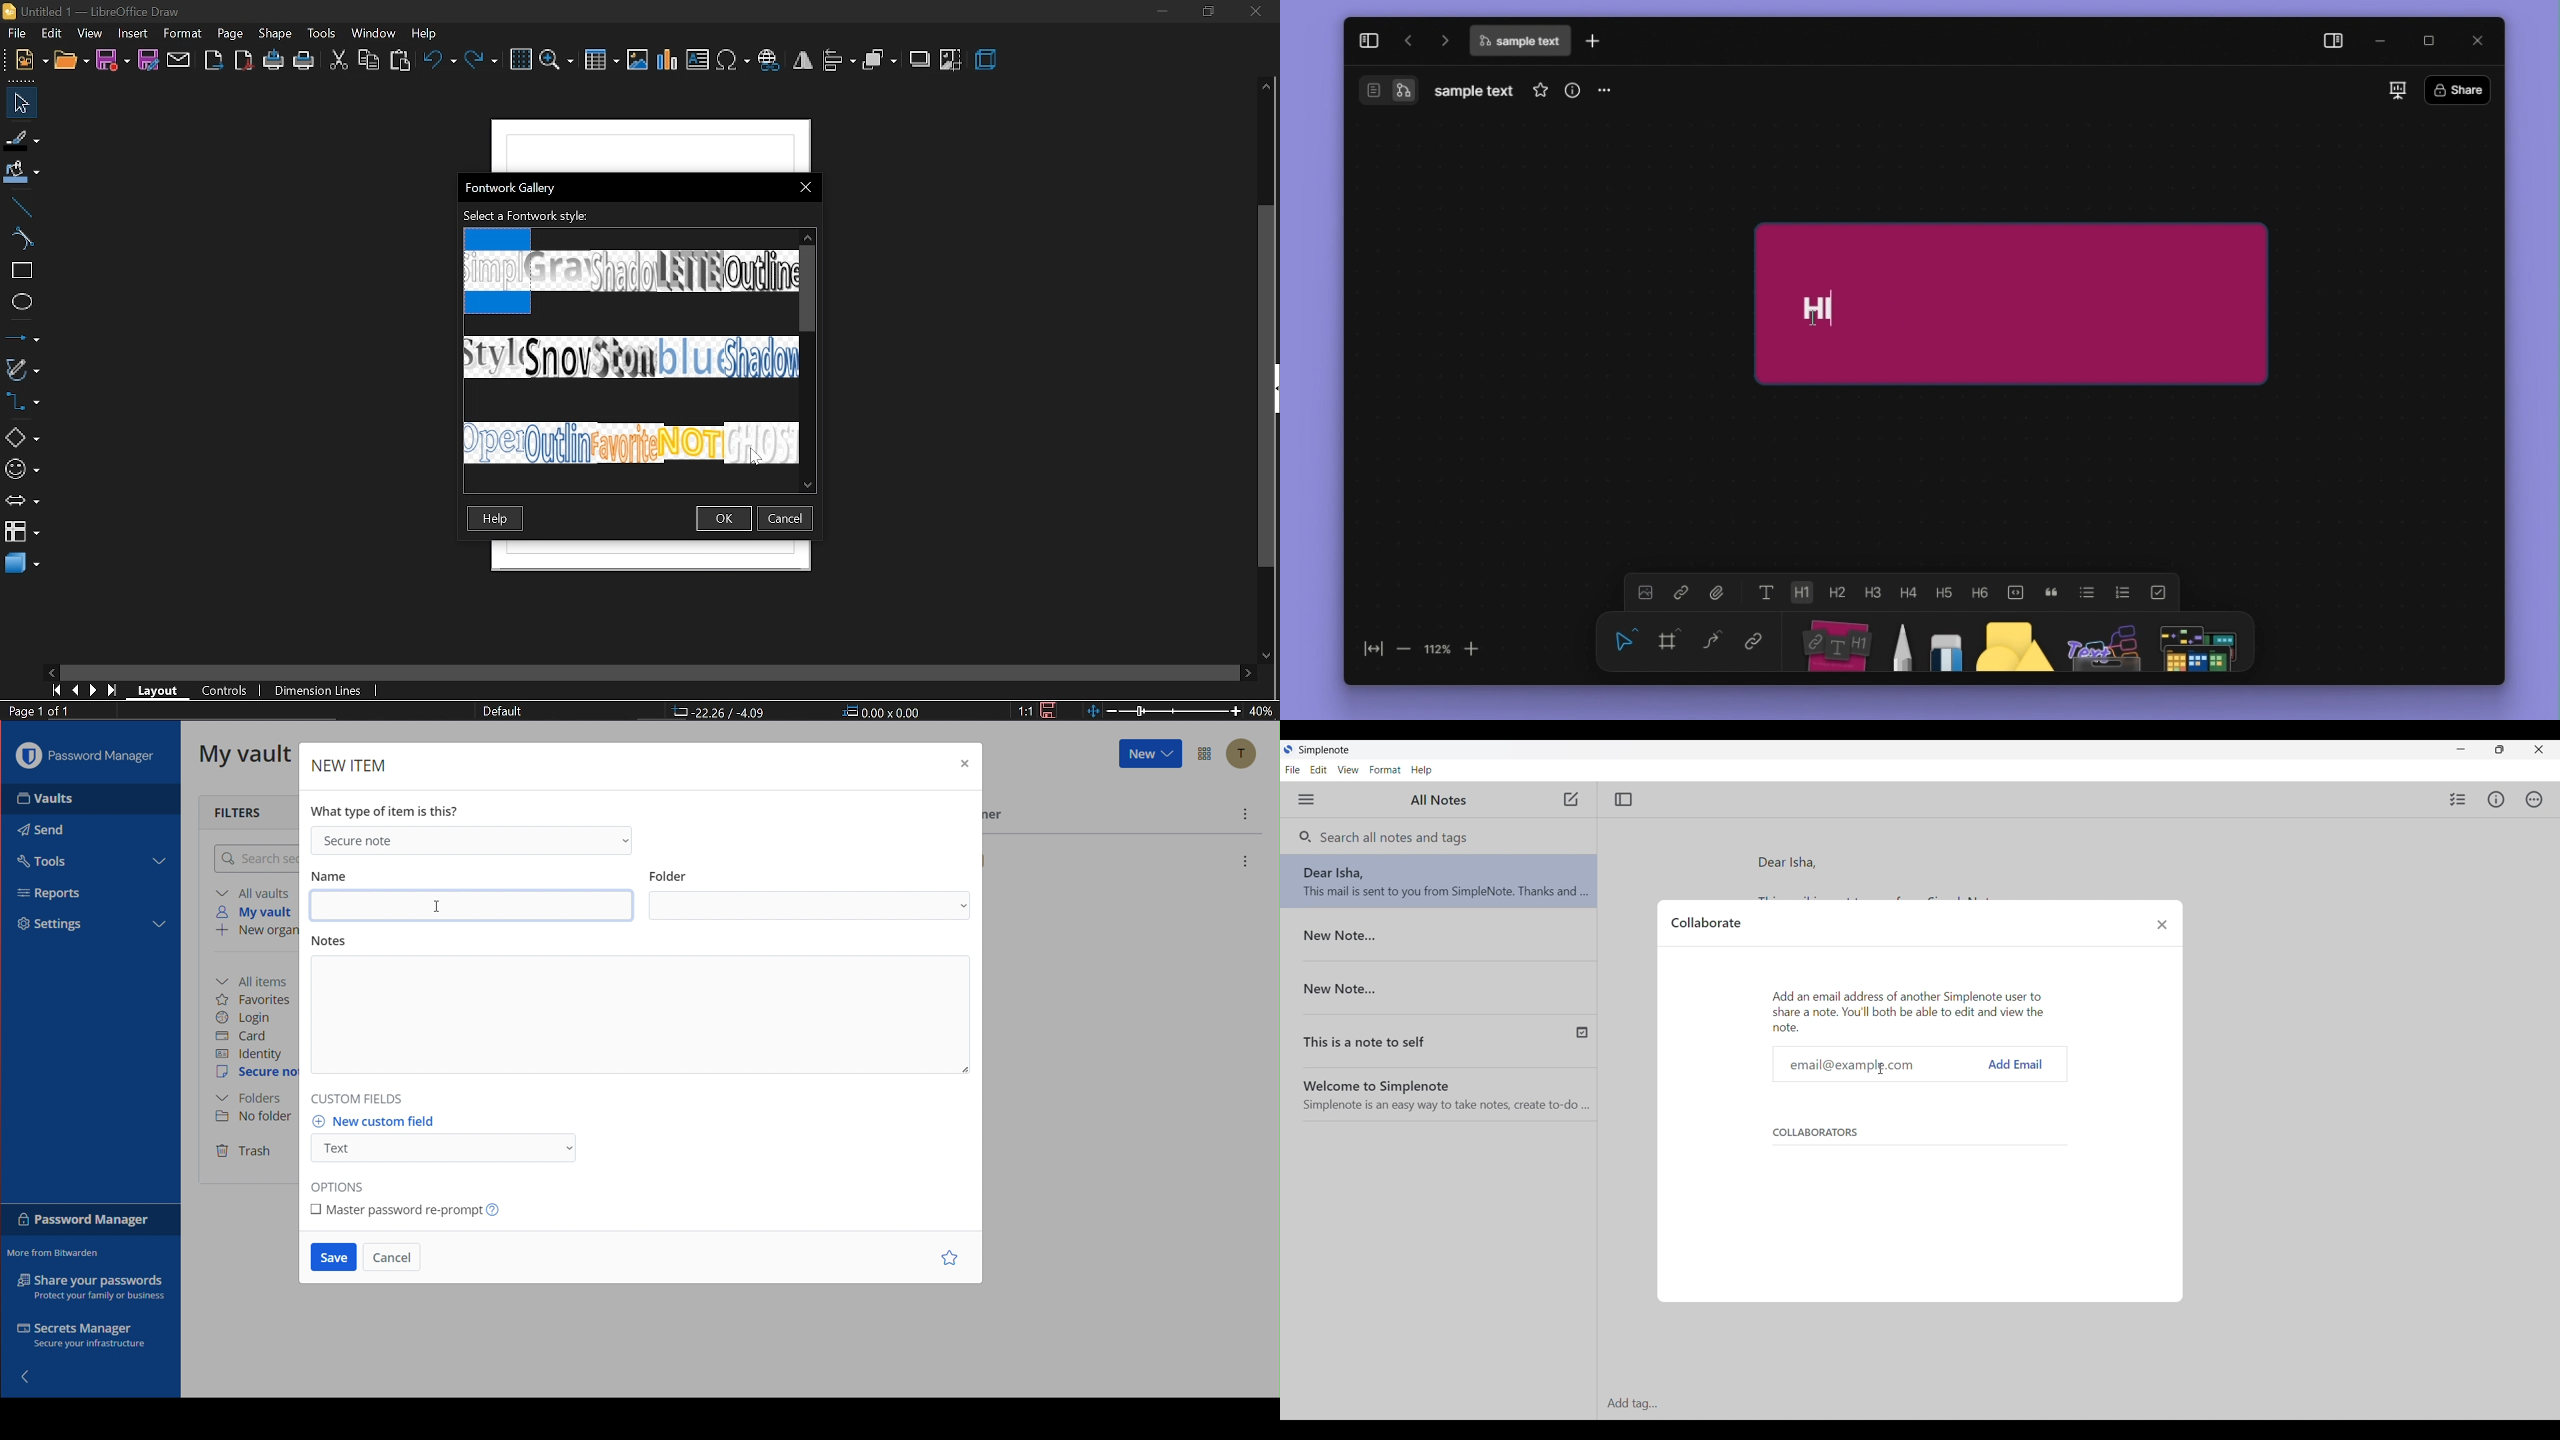 The image size is (2576, 1456). Describe the element at coordinates (1705, 922) in the screenshot. I see `Collaborate` at that location.